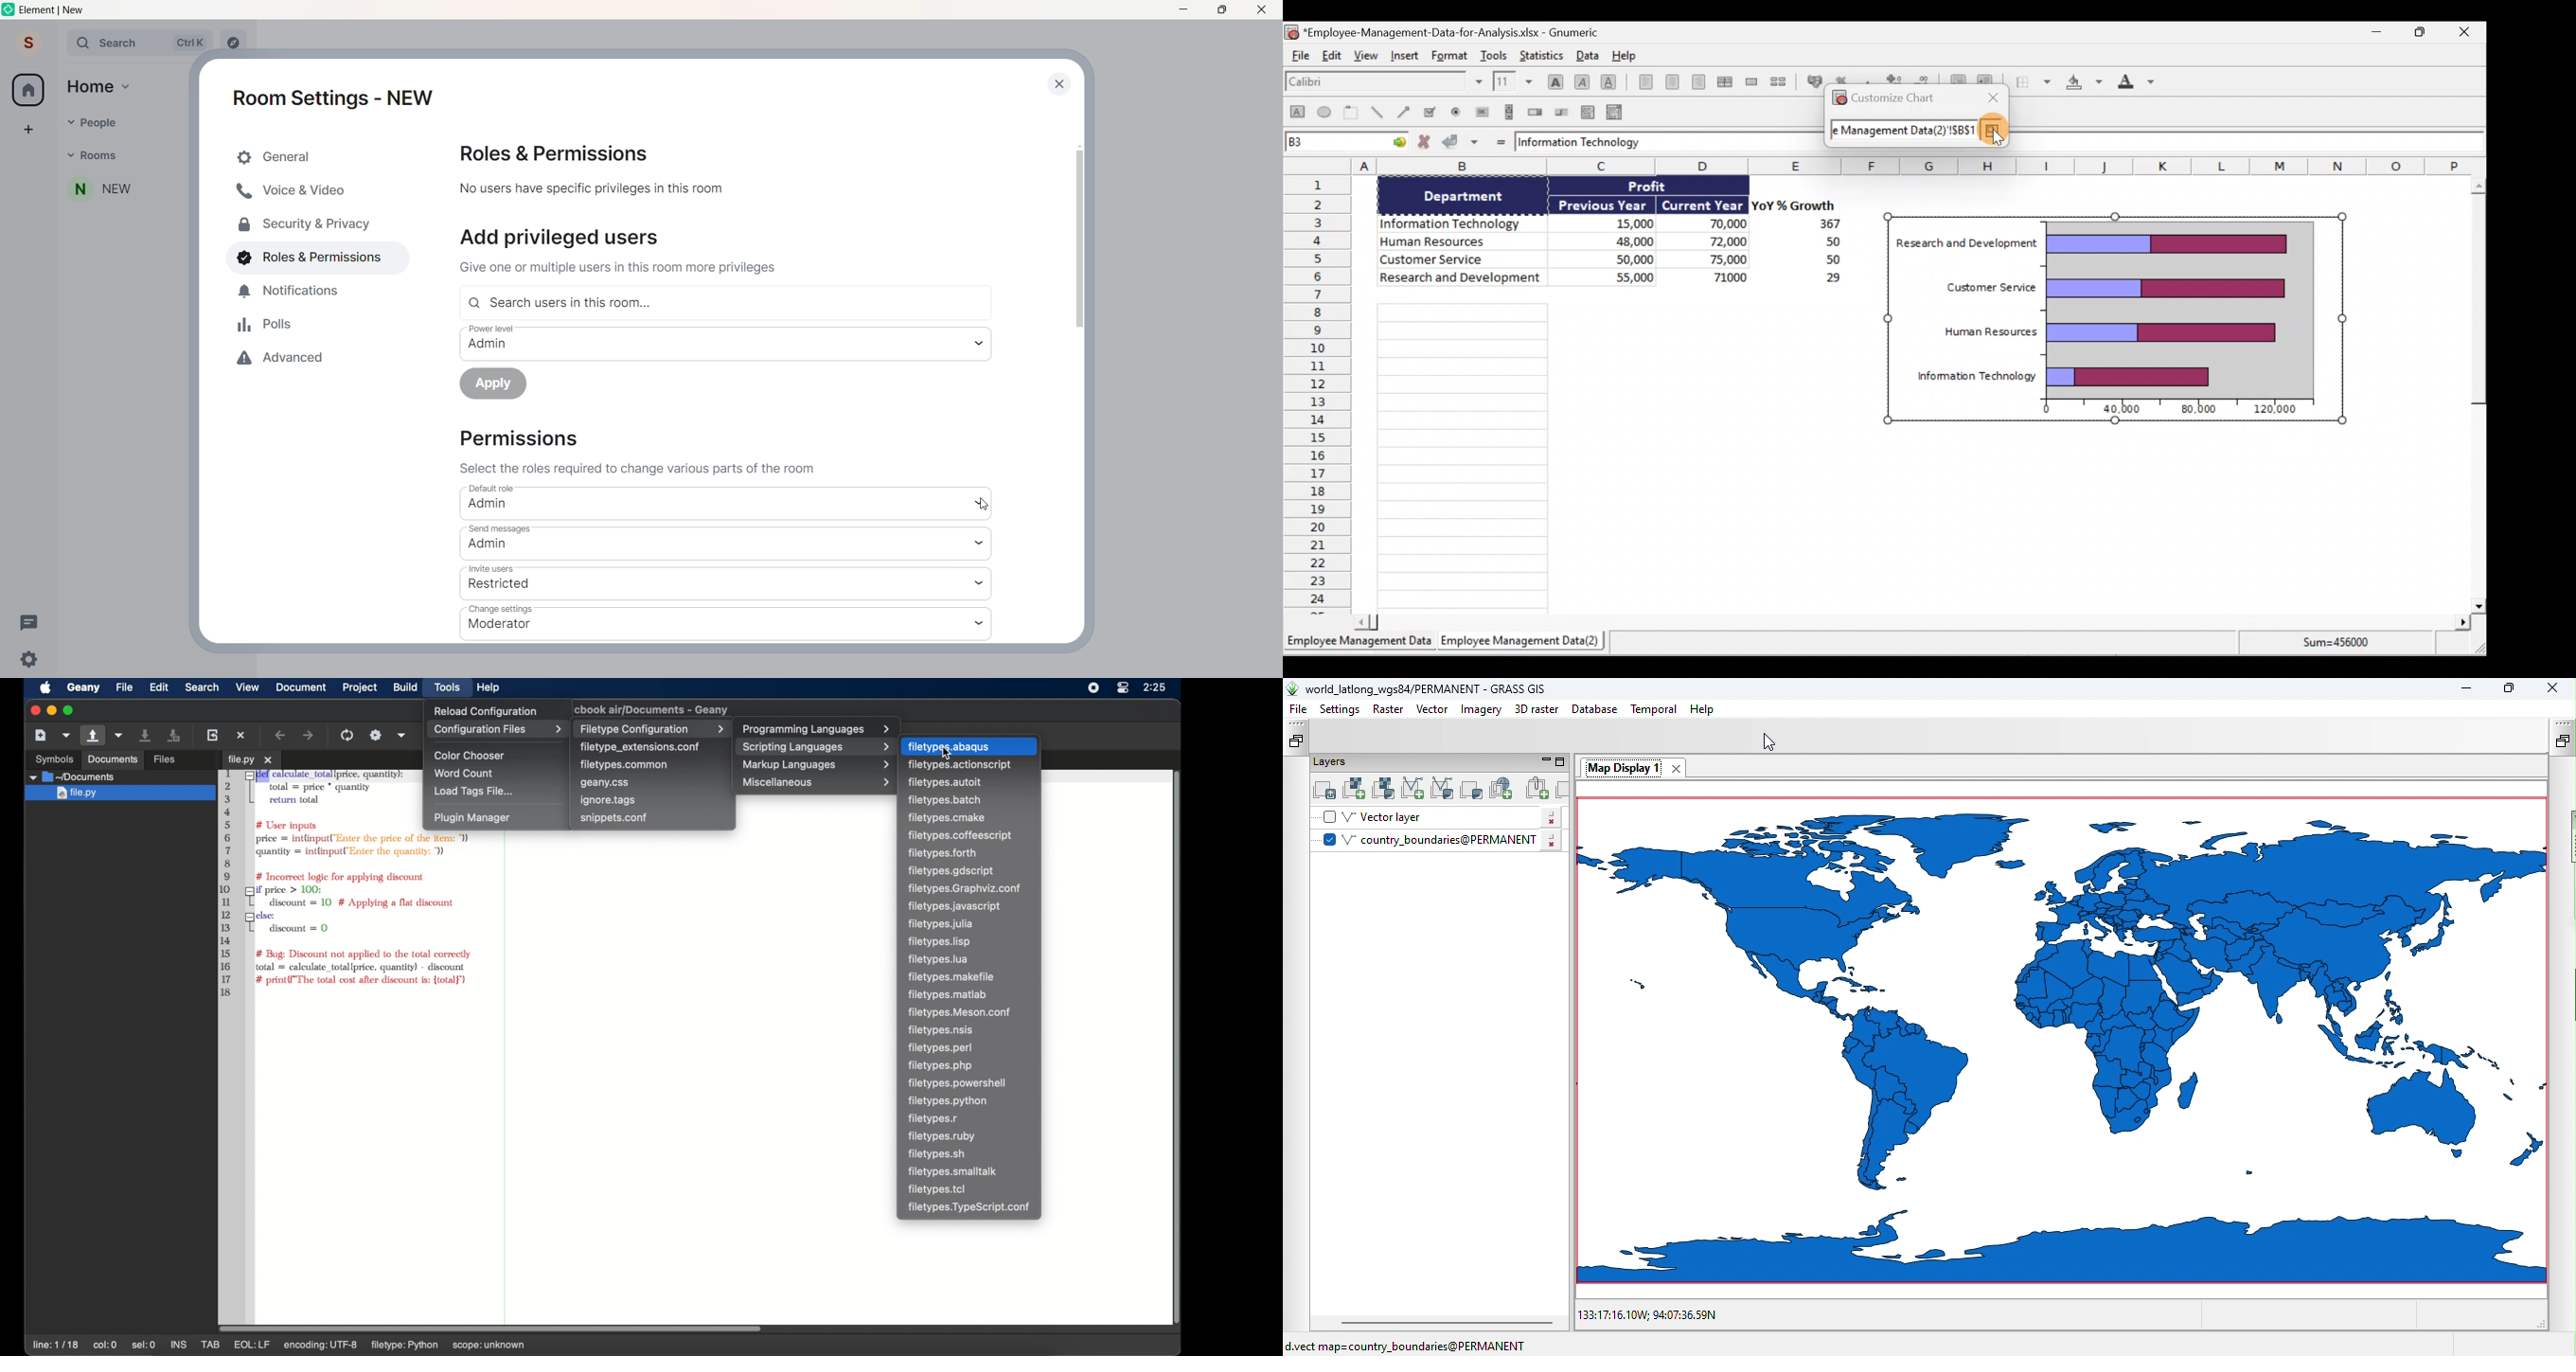  Describe the element at coordinates (562, 236) in the screenshot. I see `add users` at that location.